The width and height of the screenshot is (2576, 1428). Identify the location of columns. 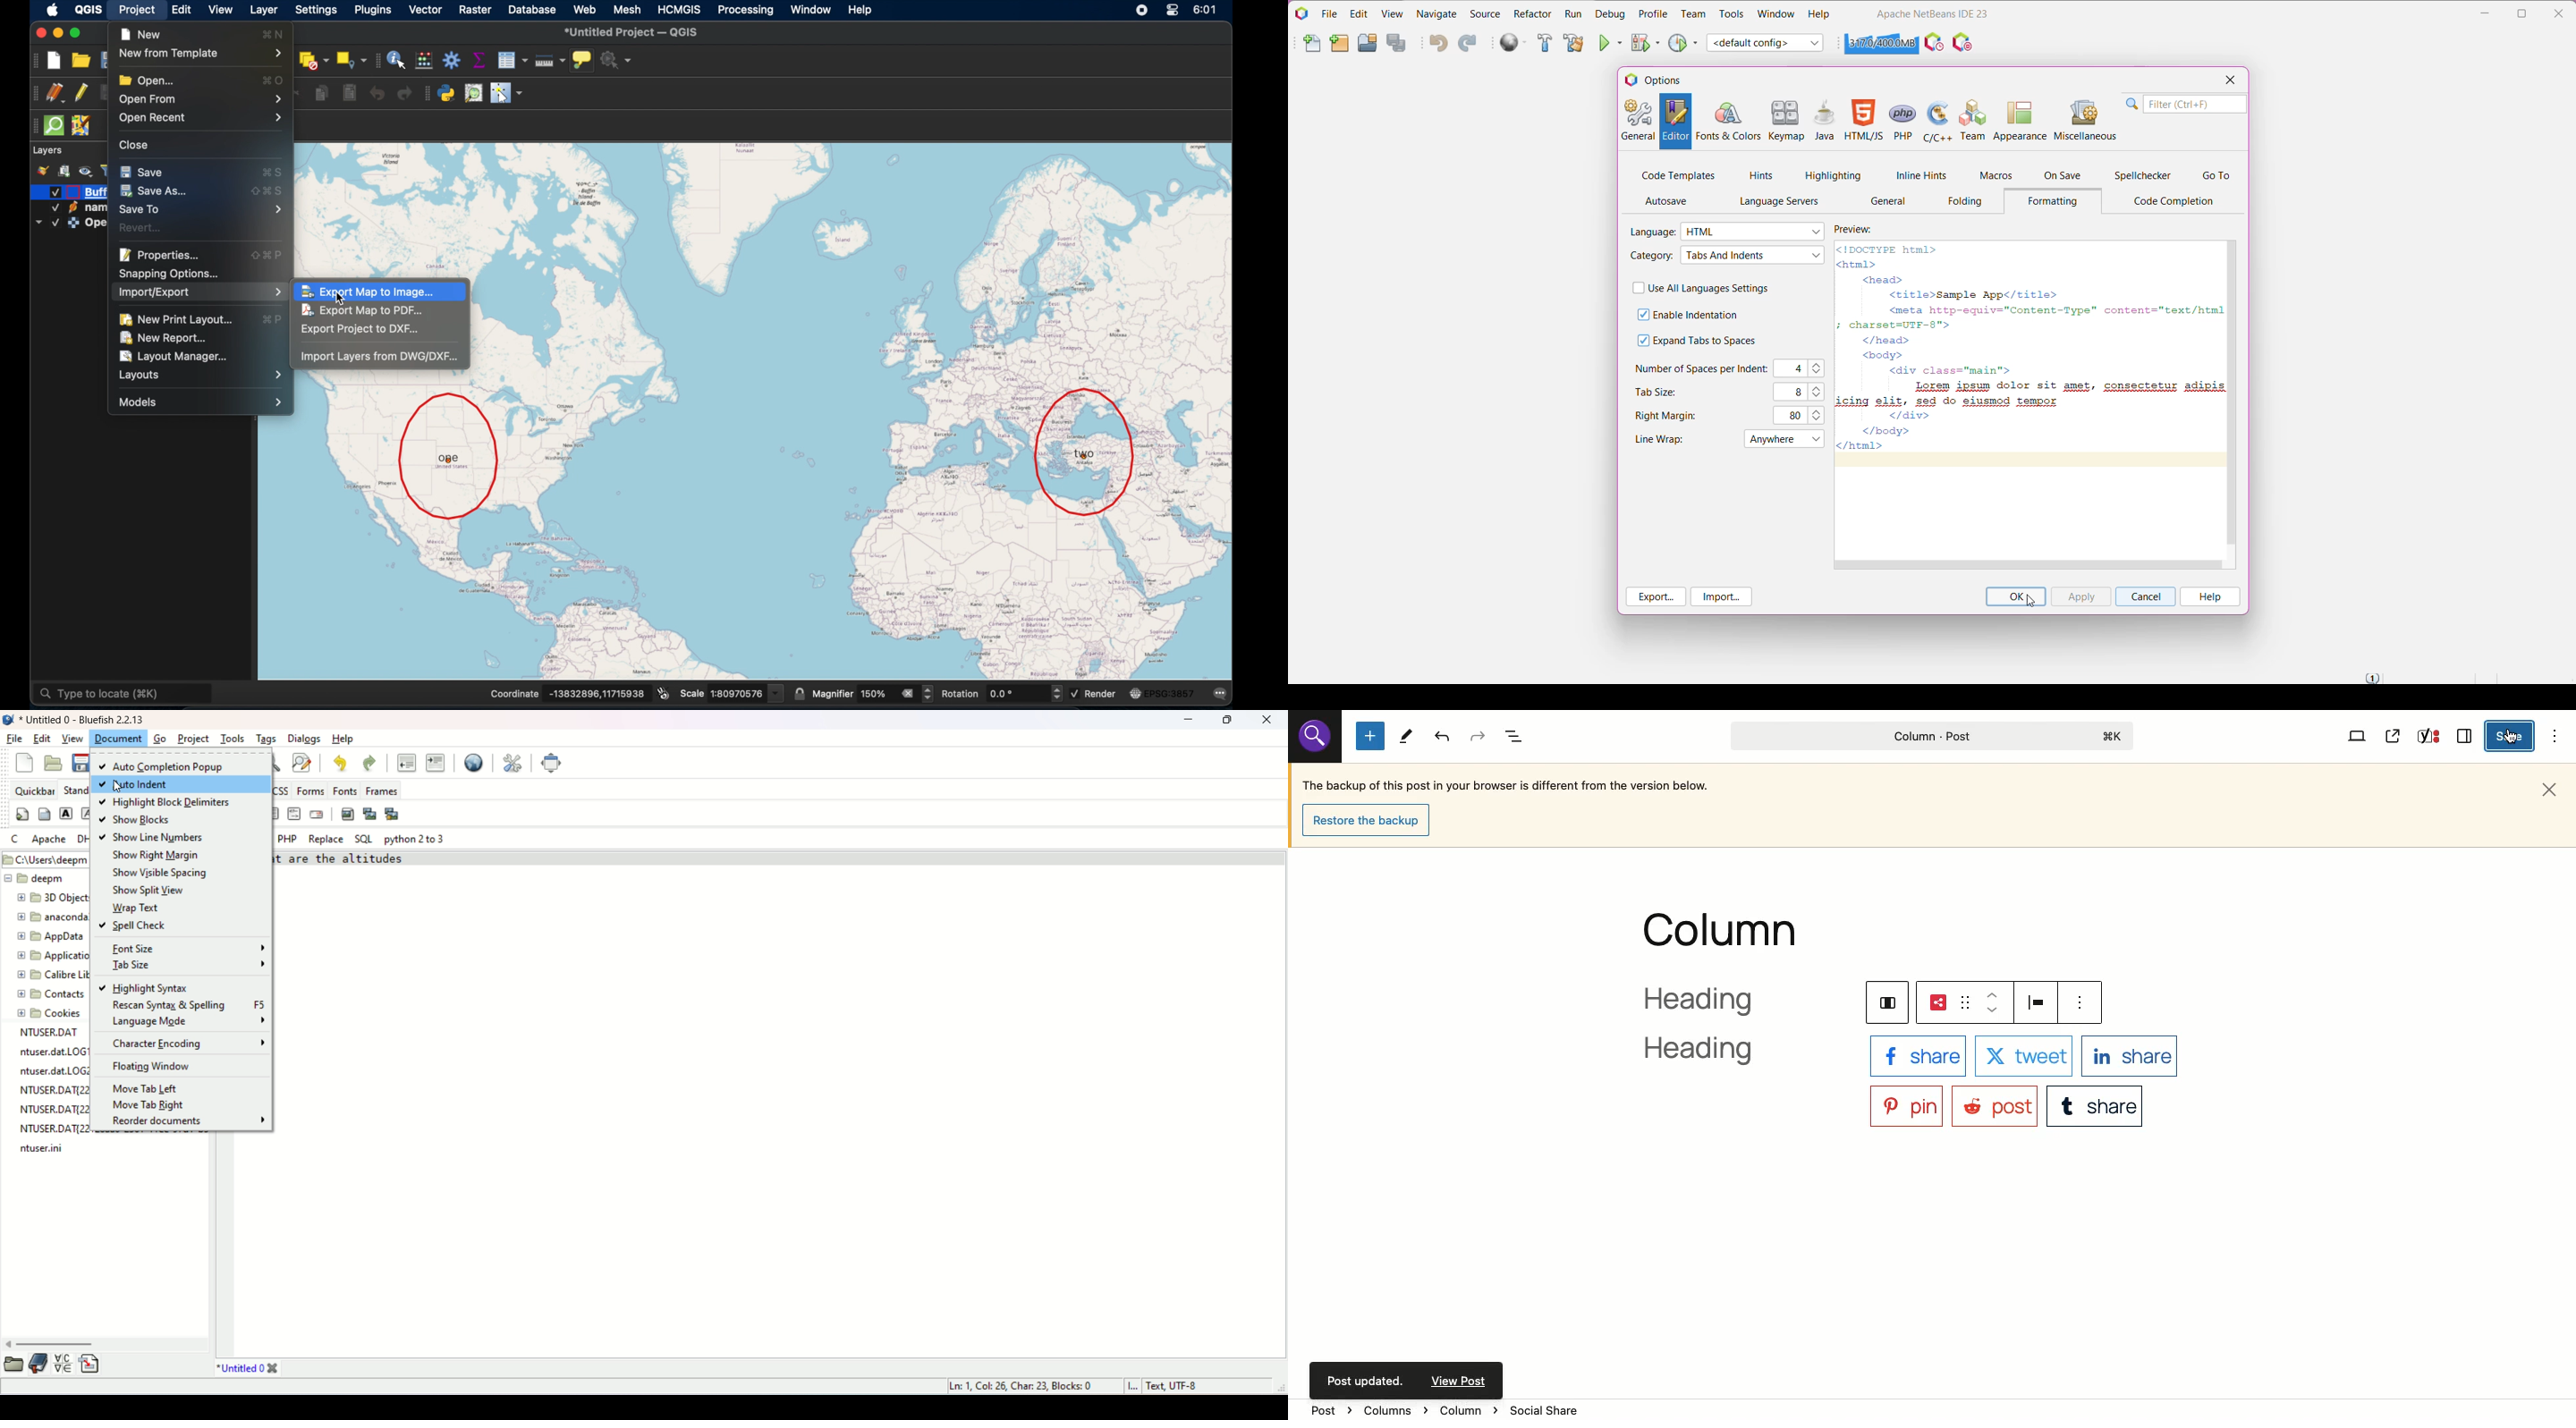
(1884, 1001).